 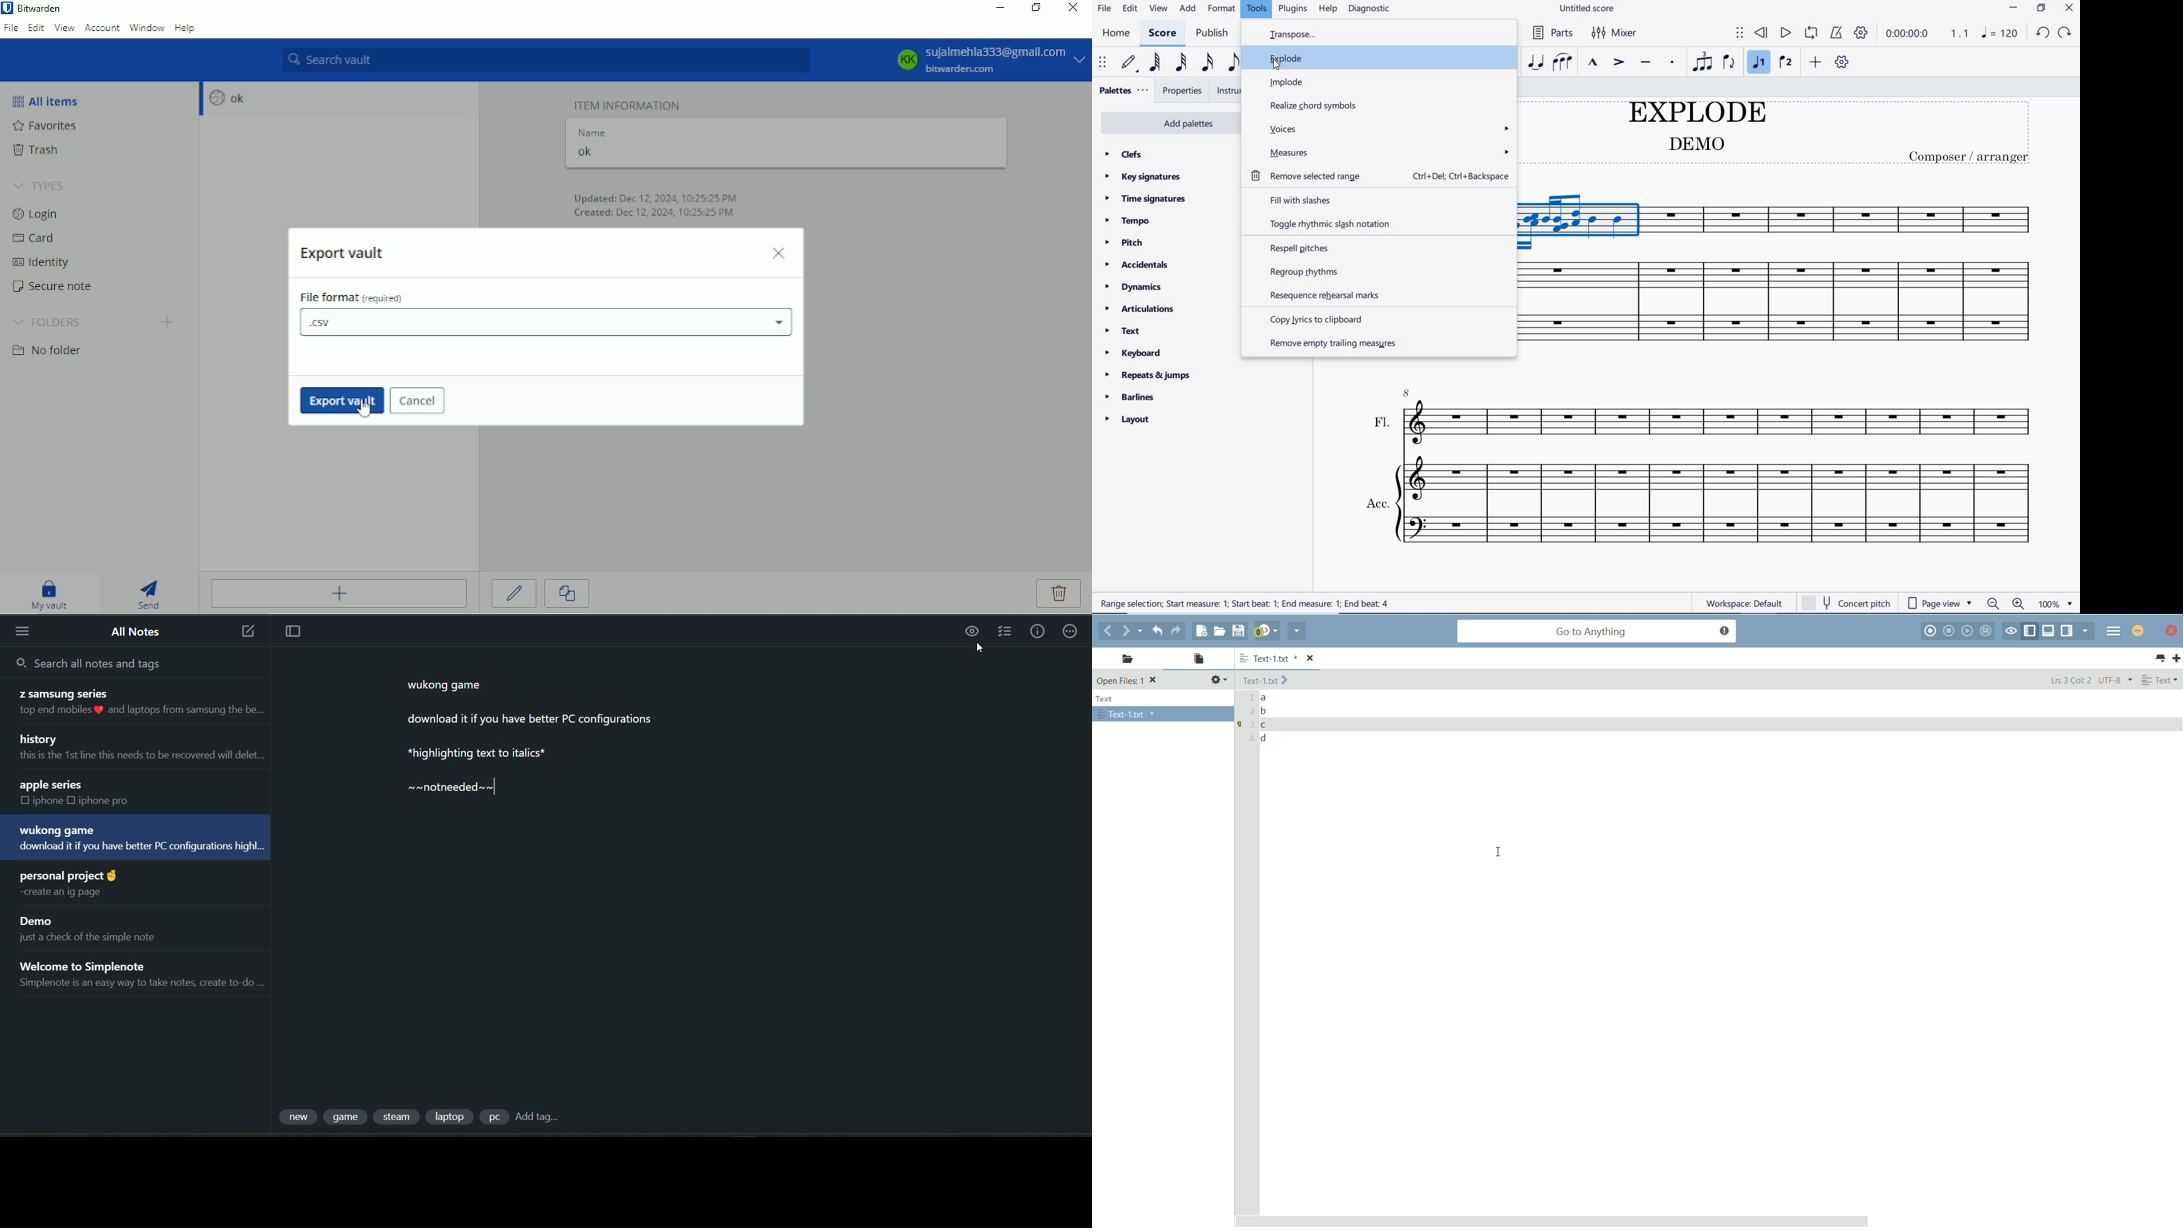 I want to click on Restore down, so click(x=1036, y=7).